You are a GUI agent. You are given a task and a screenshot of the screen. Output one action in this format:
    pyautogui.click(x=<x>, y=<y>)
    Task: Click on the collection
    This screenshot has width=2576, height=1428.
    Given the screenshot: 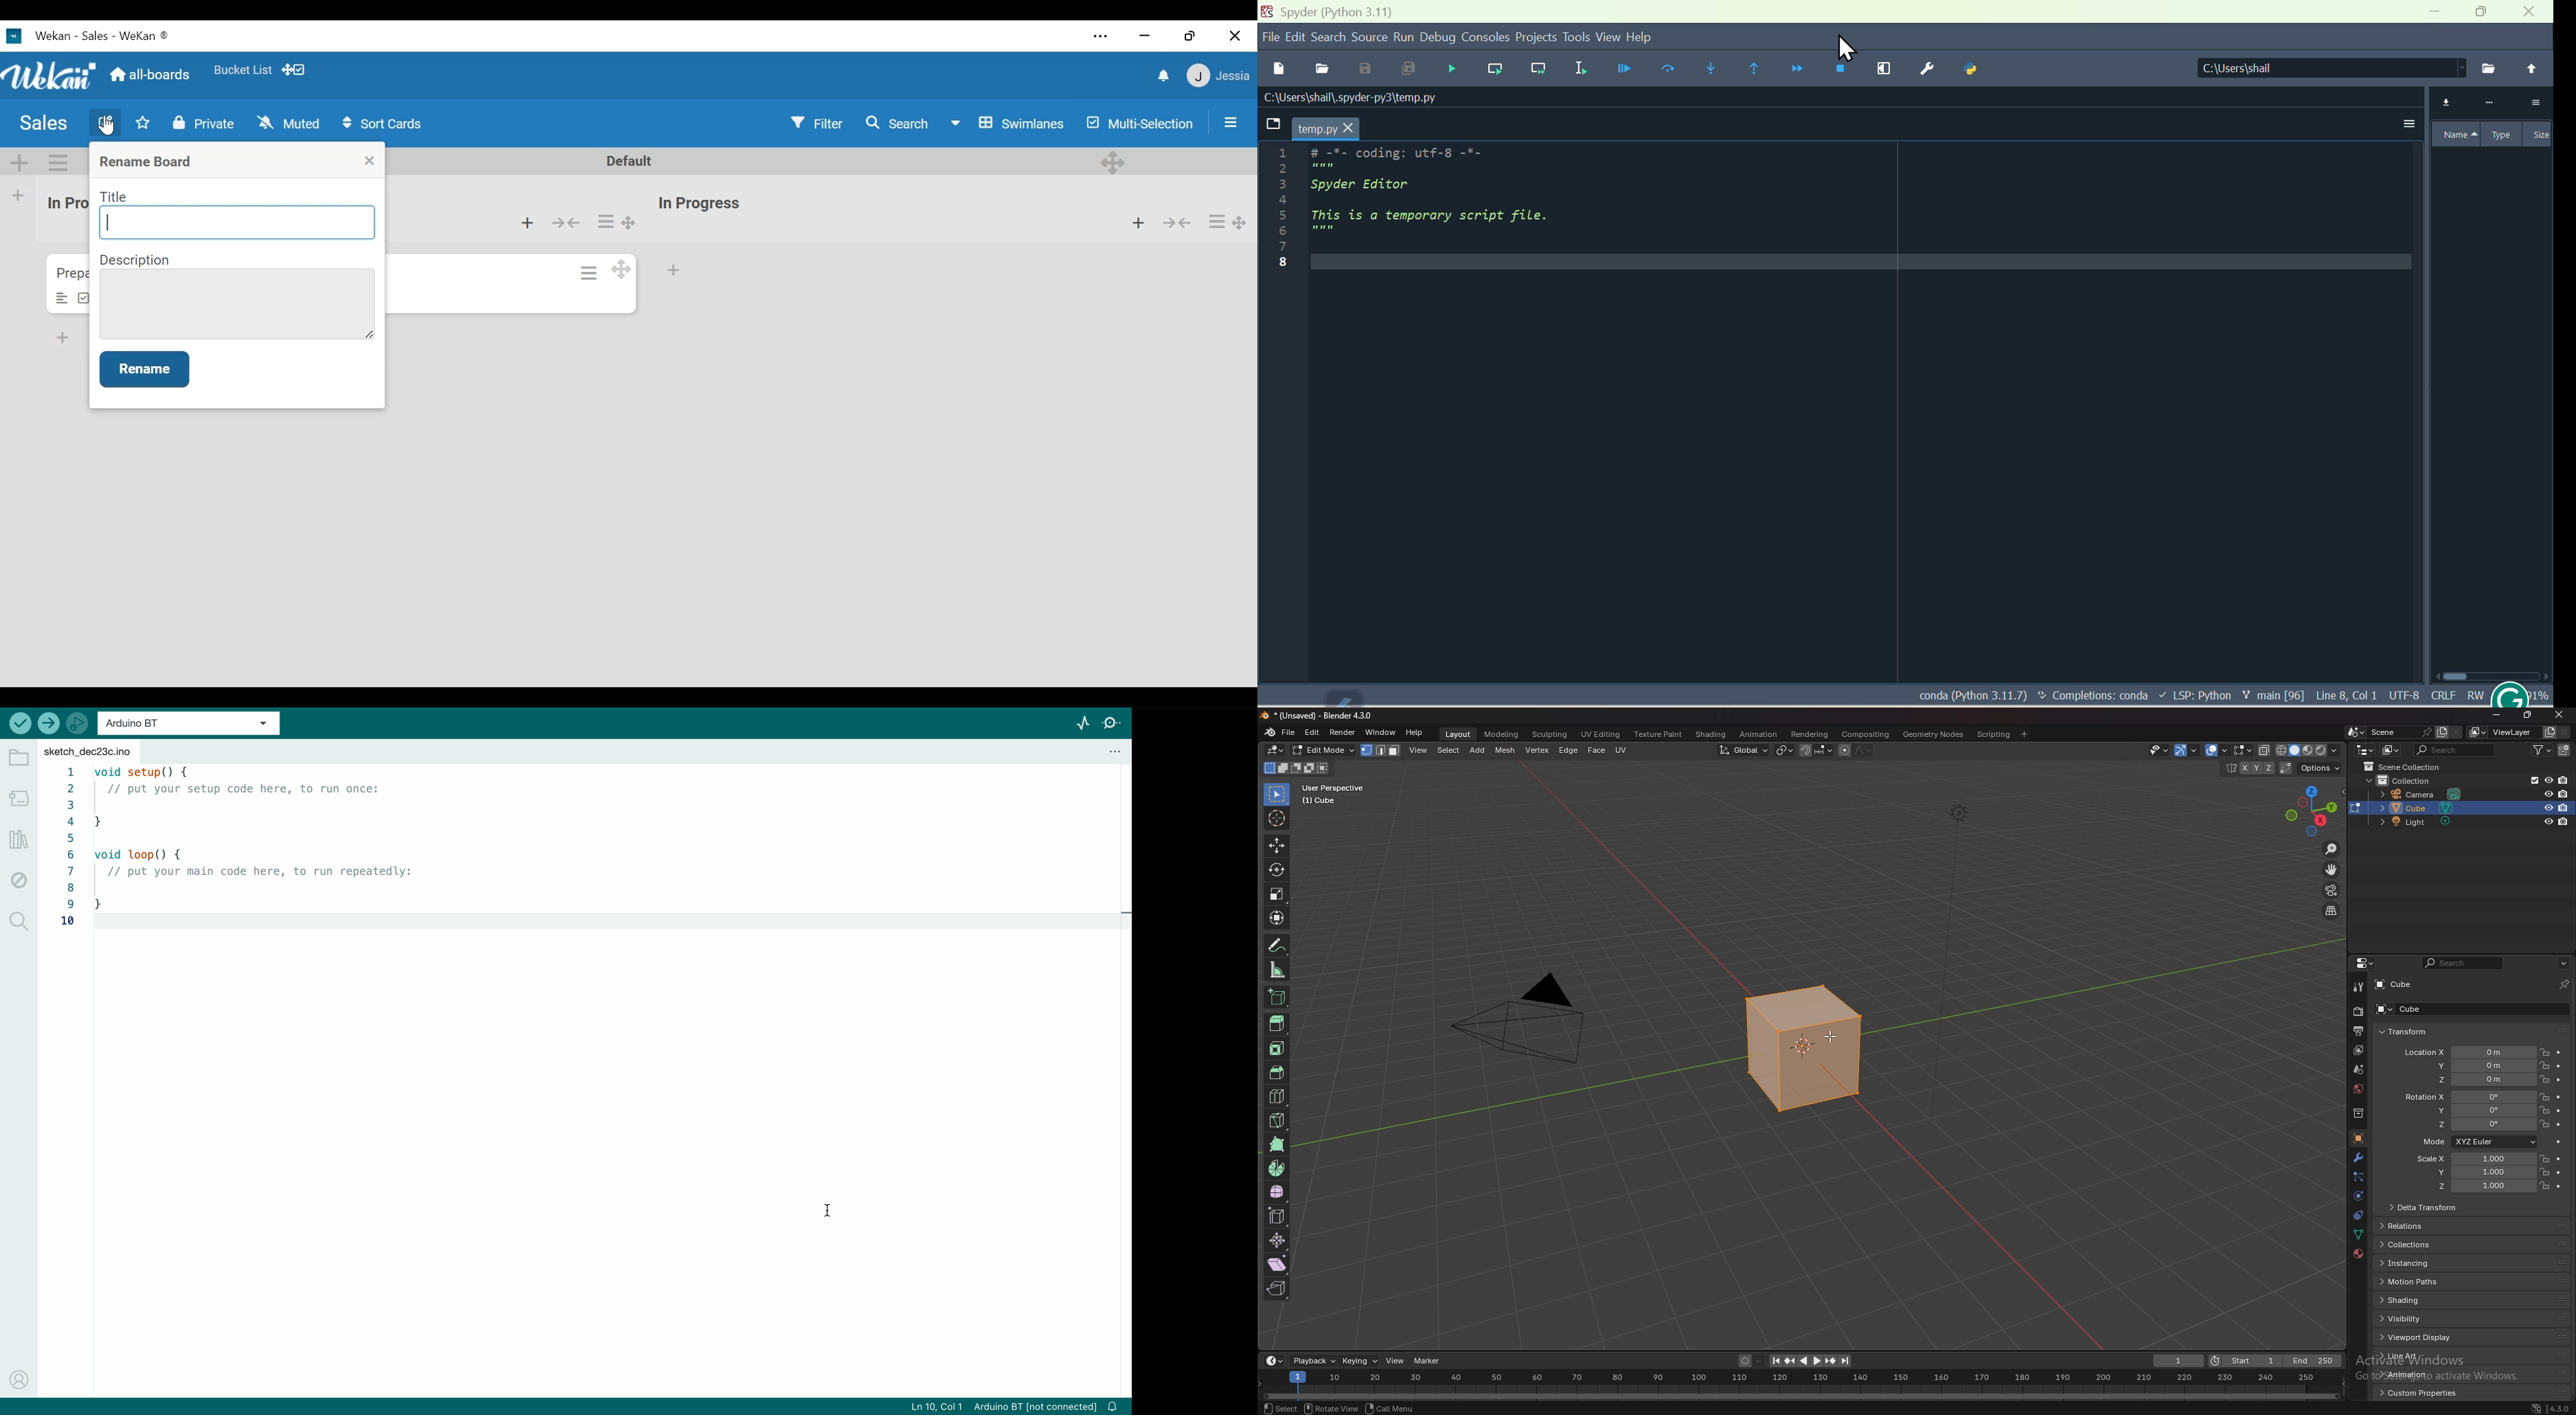 What is the action you would take?
    pyautogui.click(x=2356, y=1113)
    